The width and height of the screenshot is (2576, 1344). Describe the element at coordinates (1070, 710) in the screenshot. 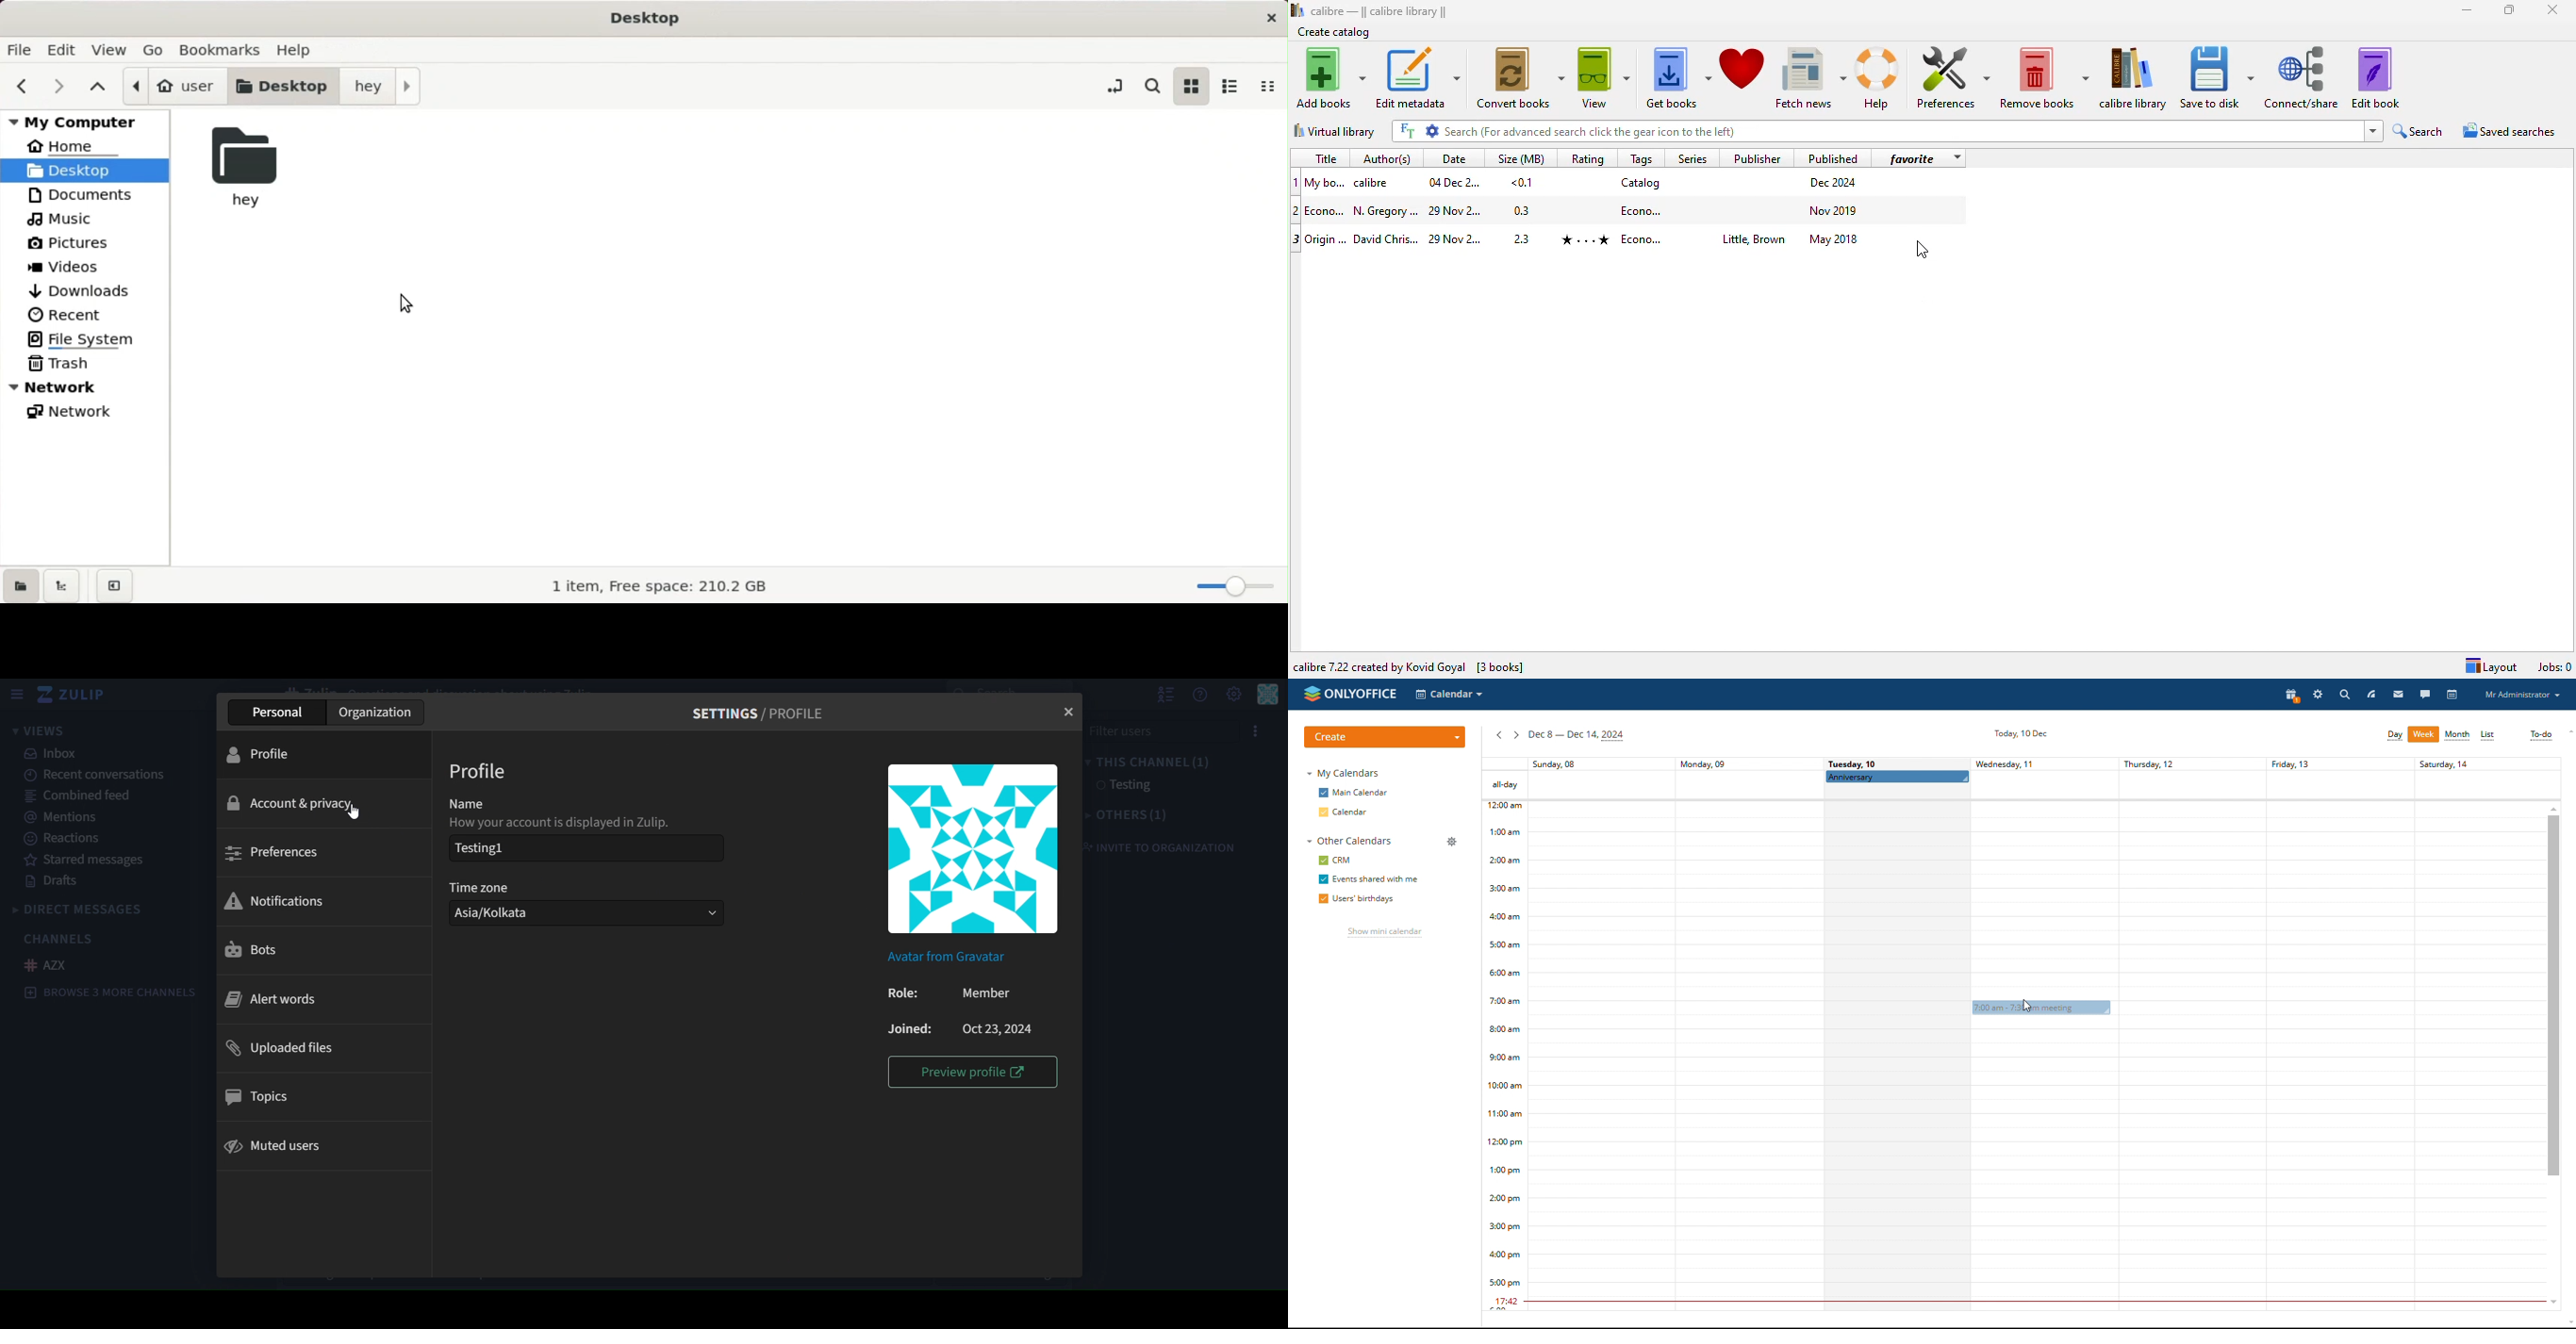

I see `close` at that location.